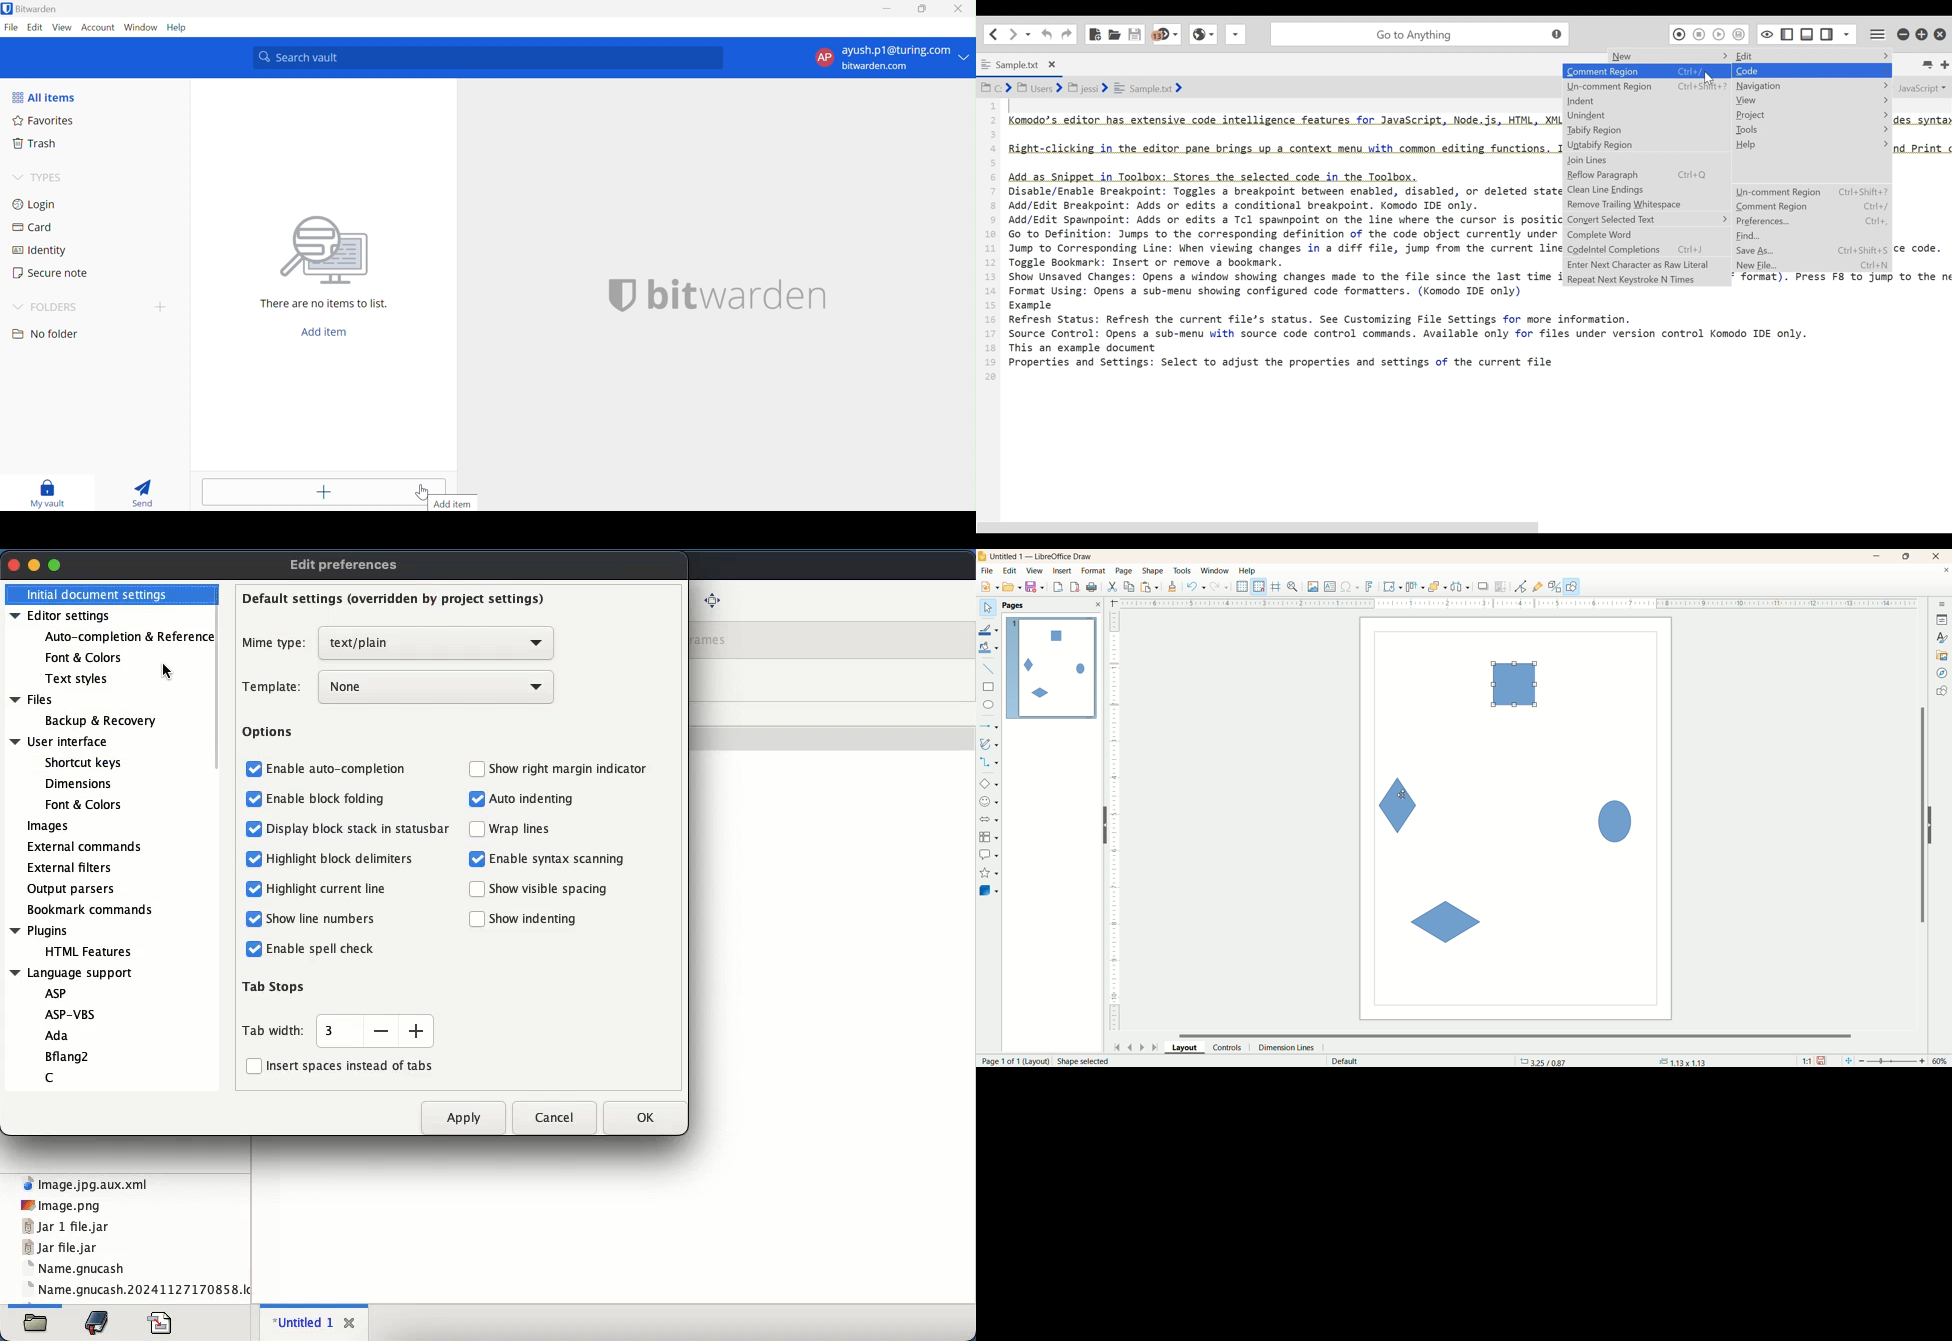 The height and width of the screenshot is (1344, 1960). What do you see at coordinates (570, 770) in the screenshot?
I see `‘Show right margin indicator` at bounding box center [570, 770].